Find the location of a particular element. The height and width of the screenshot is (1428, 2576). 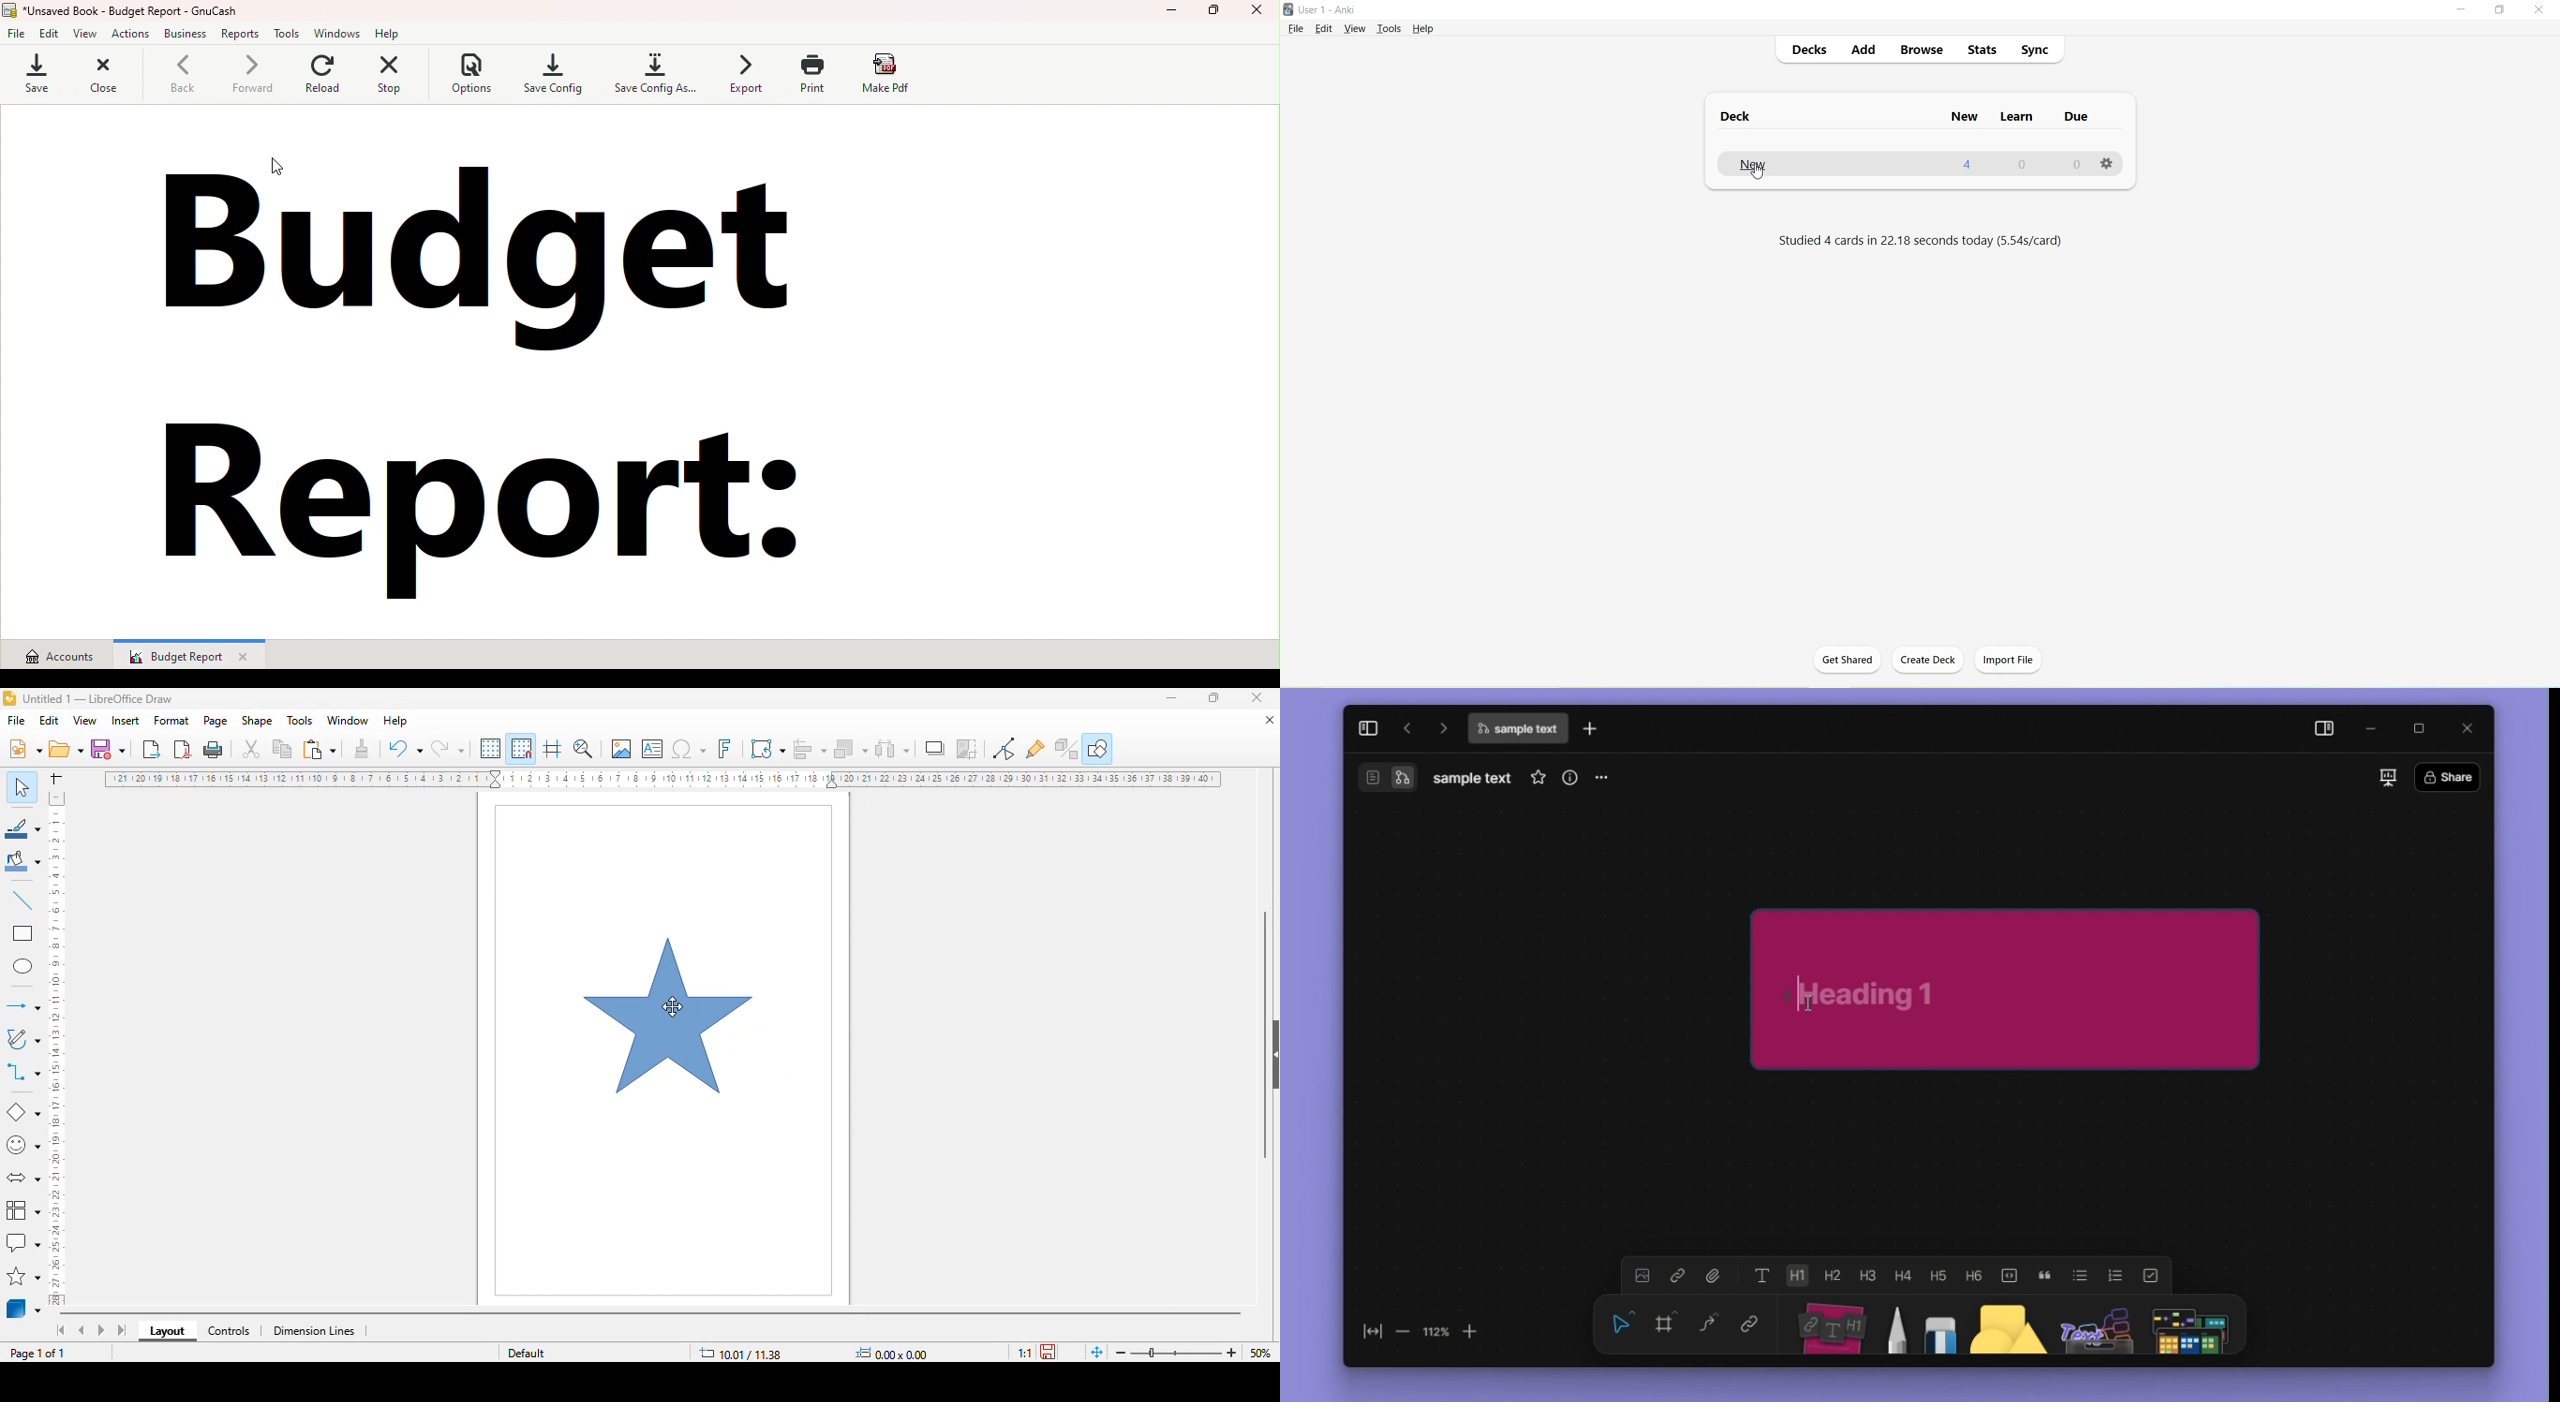

Help is located at coordinates (1424, 29).